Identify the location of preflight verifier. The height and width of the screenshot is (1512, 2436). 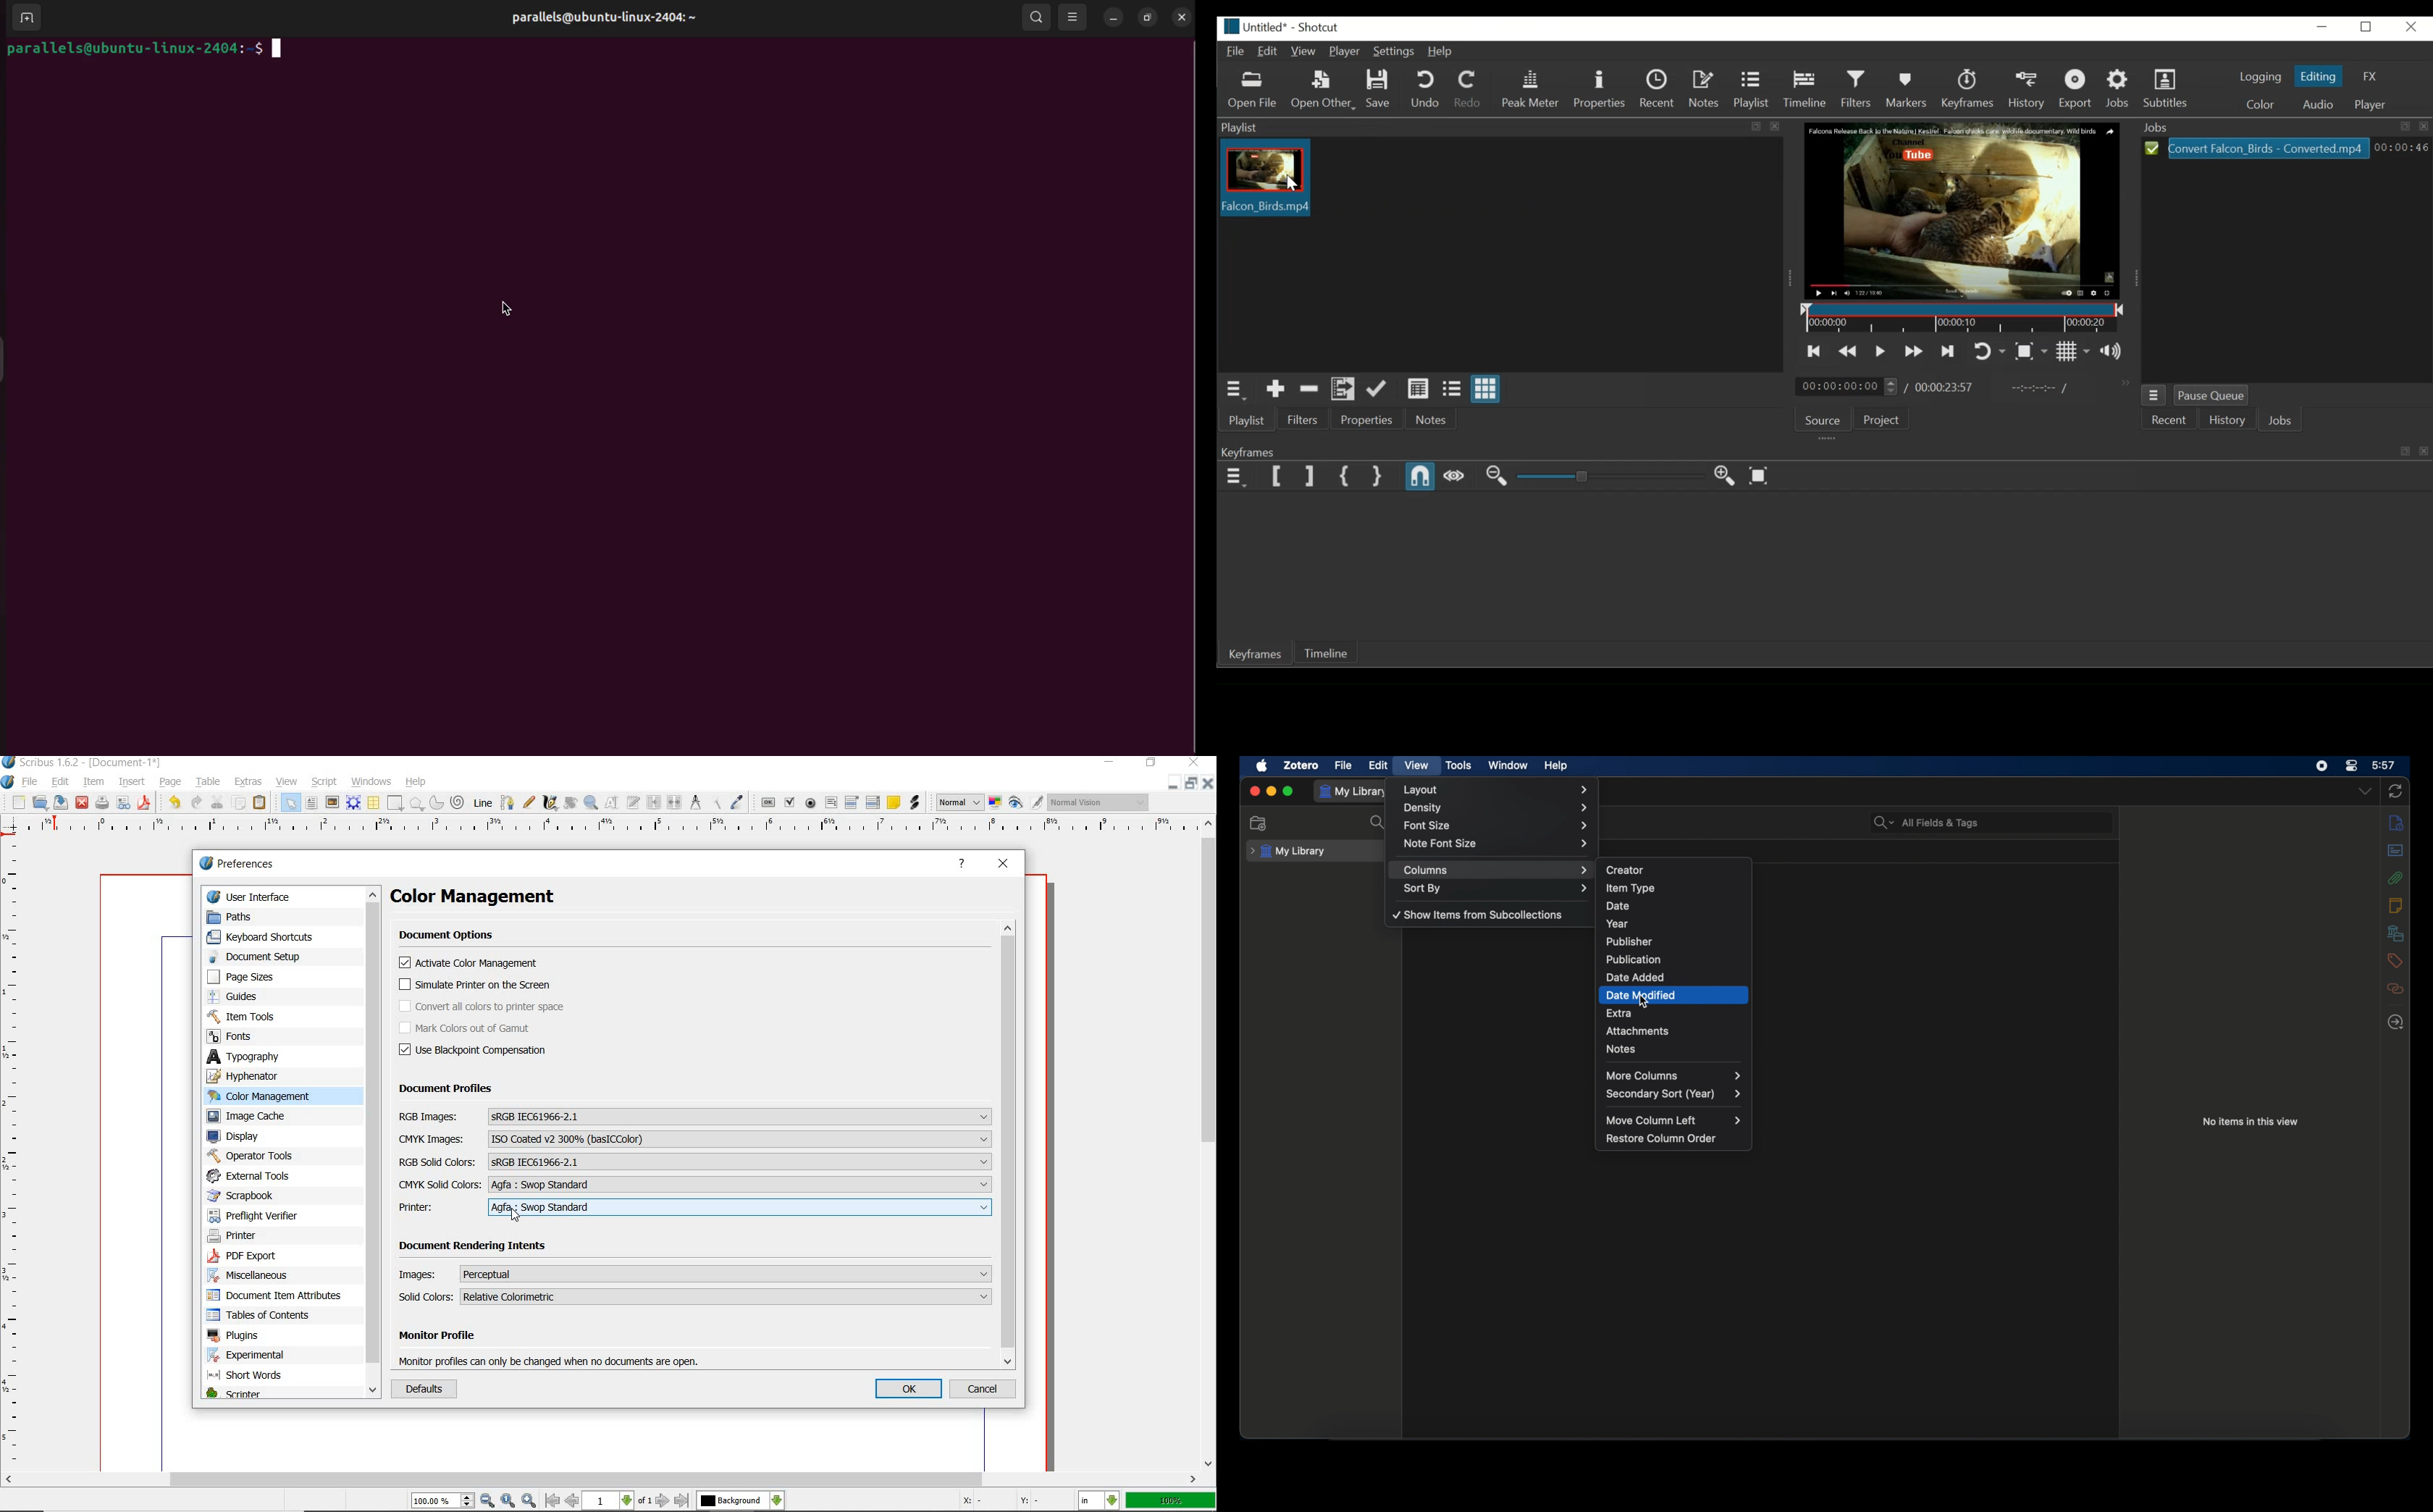
(264, 1215).